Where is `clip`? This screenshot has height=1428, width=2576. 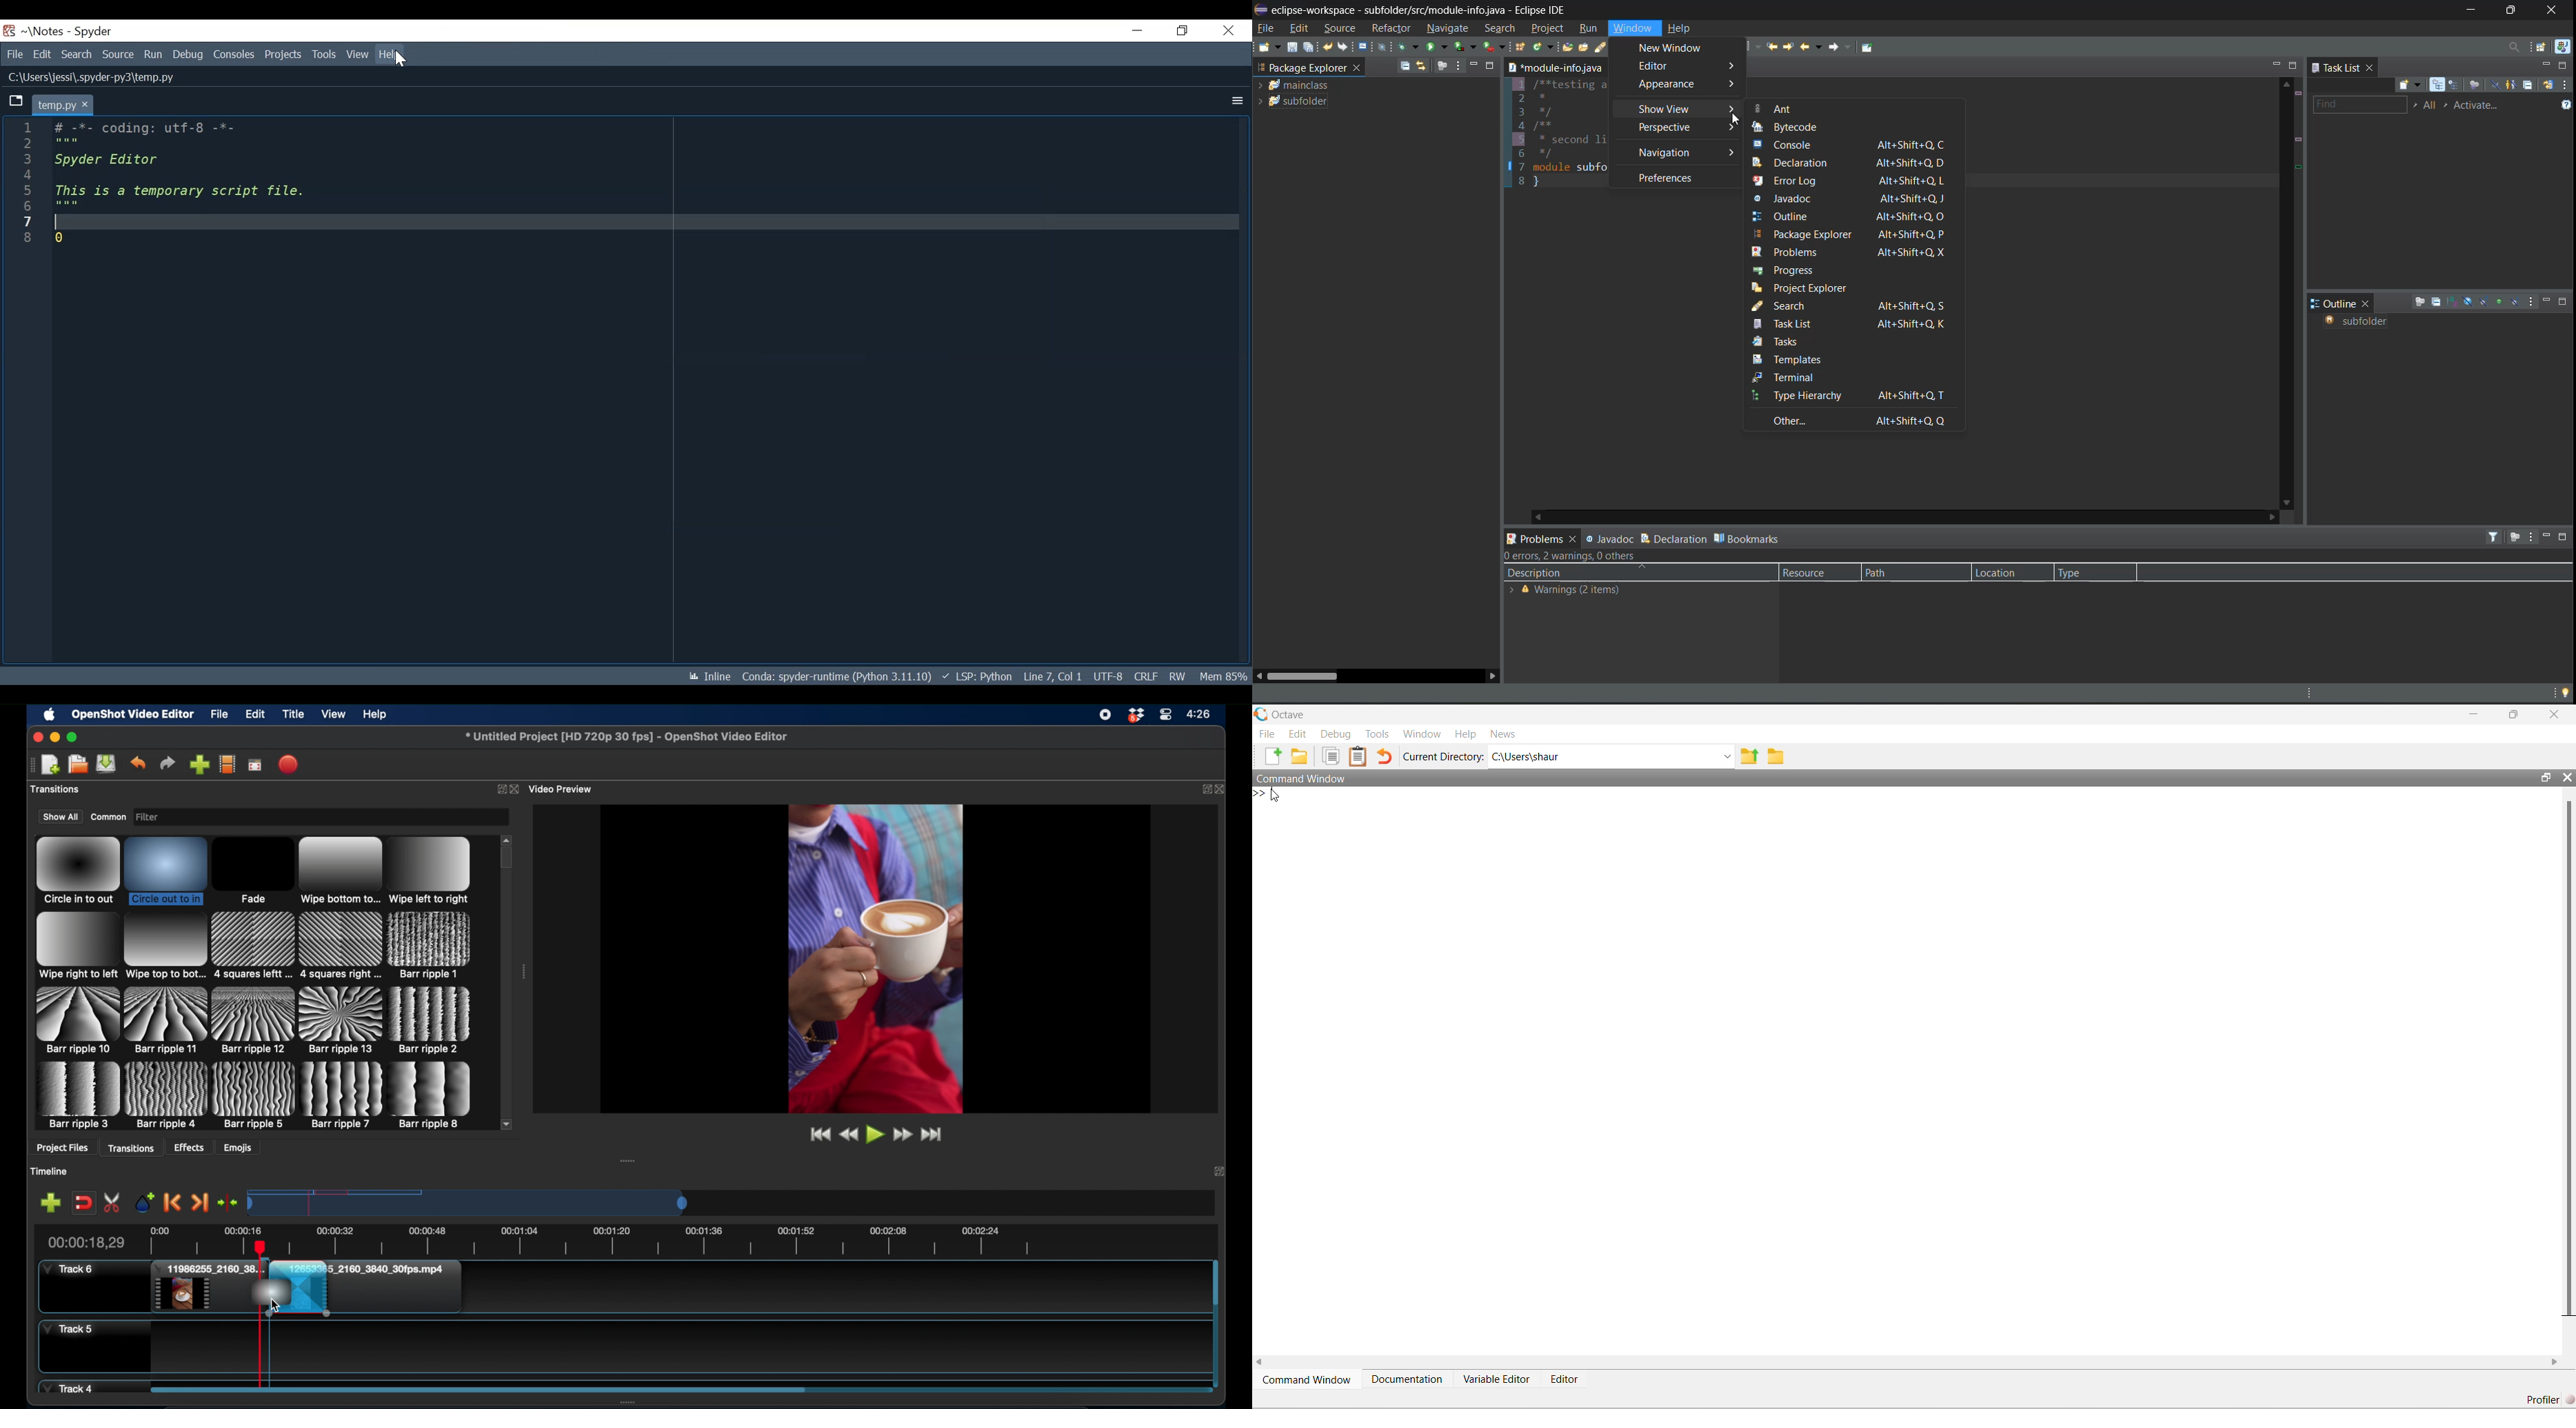
clip is located at coordinates (207, 1288).